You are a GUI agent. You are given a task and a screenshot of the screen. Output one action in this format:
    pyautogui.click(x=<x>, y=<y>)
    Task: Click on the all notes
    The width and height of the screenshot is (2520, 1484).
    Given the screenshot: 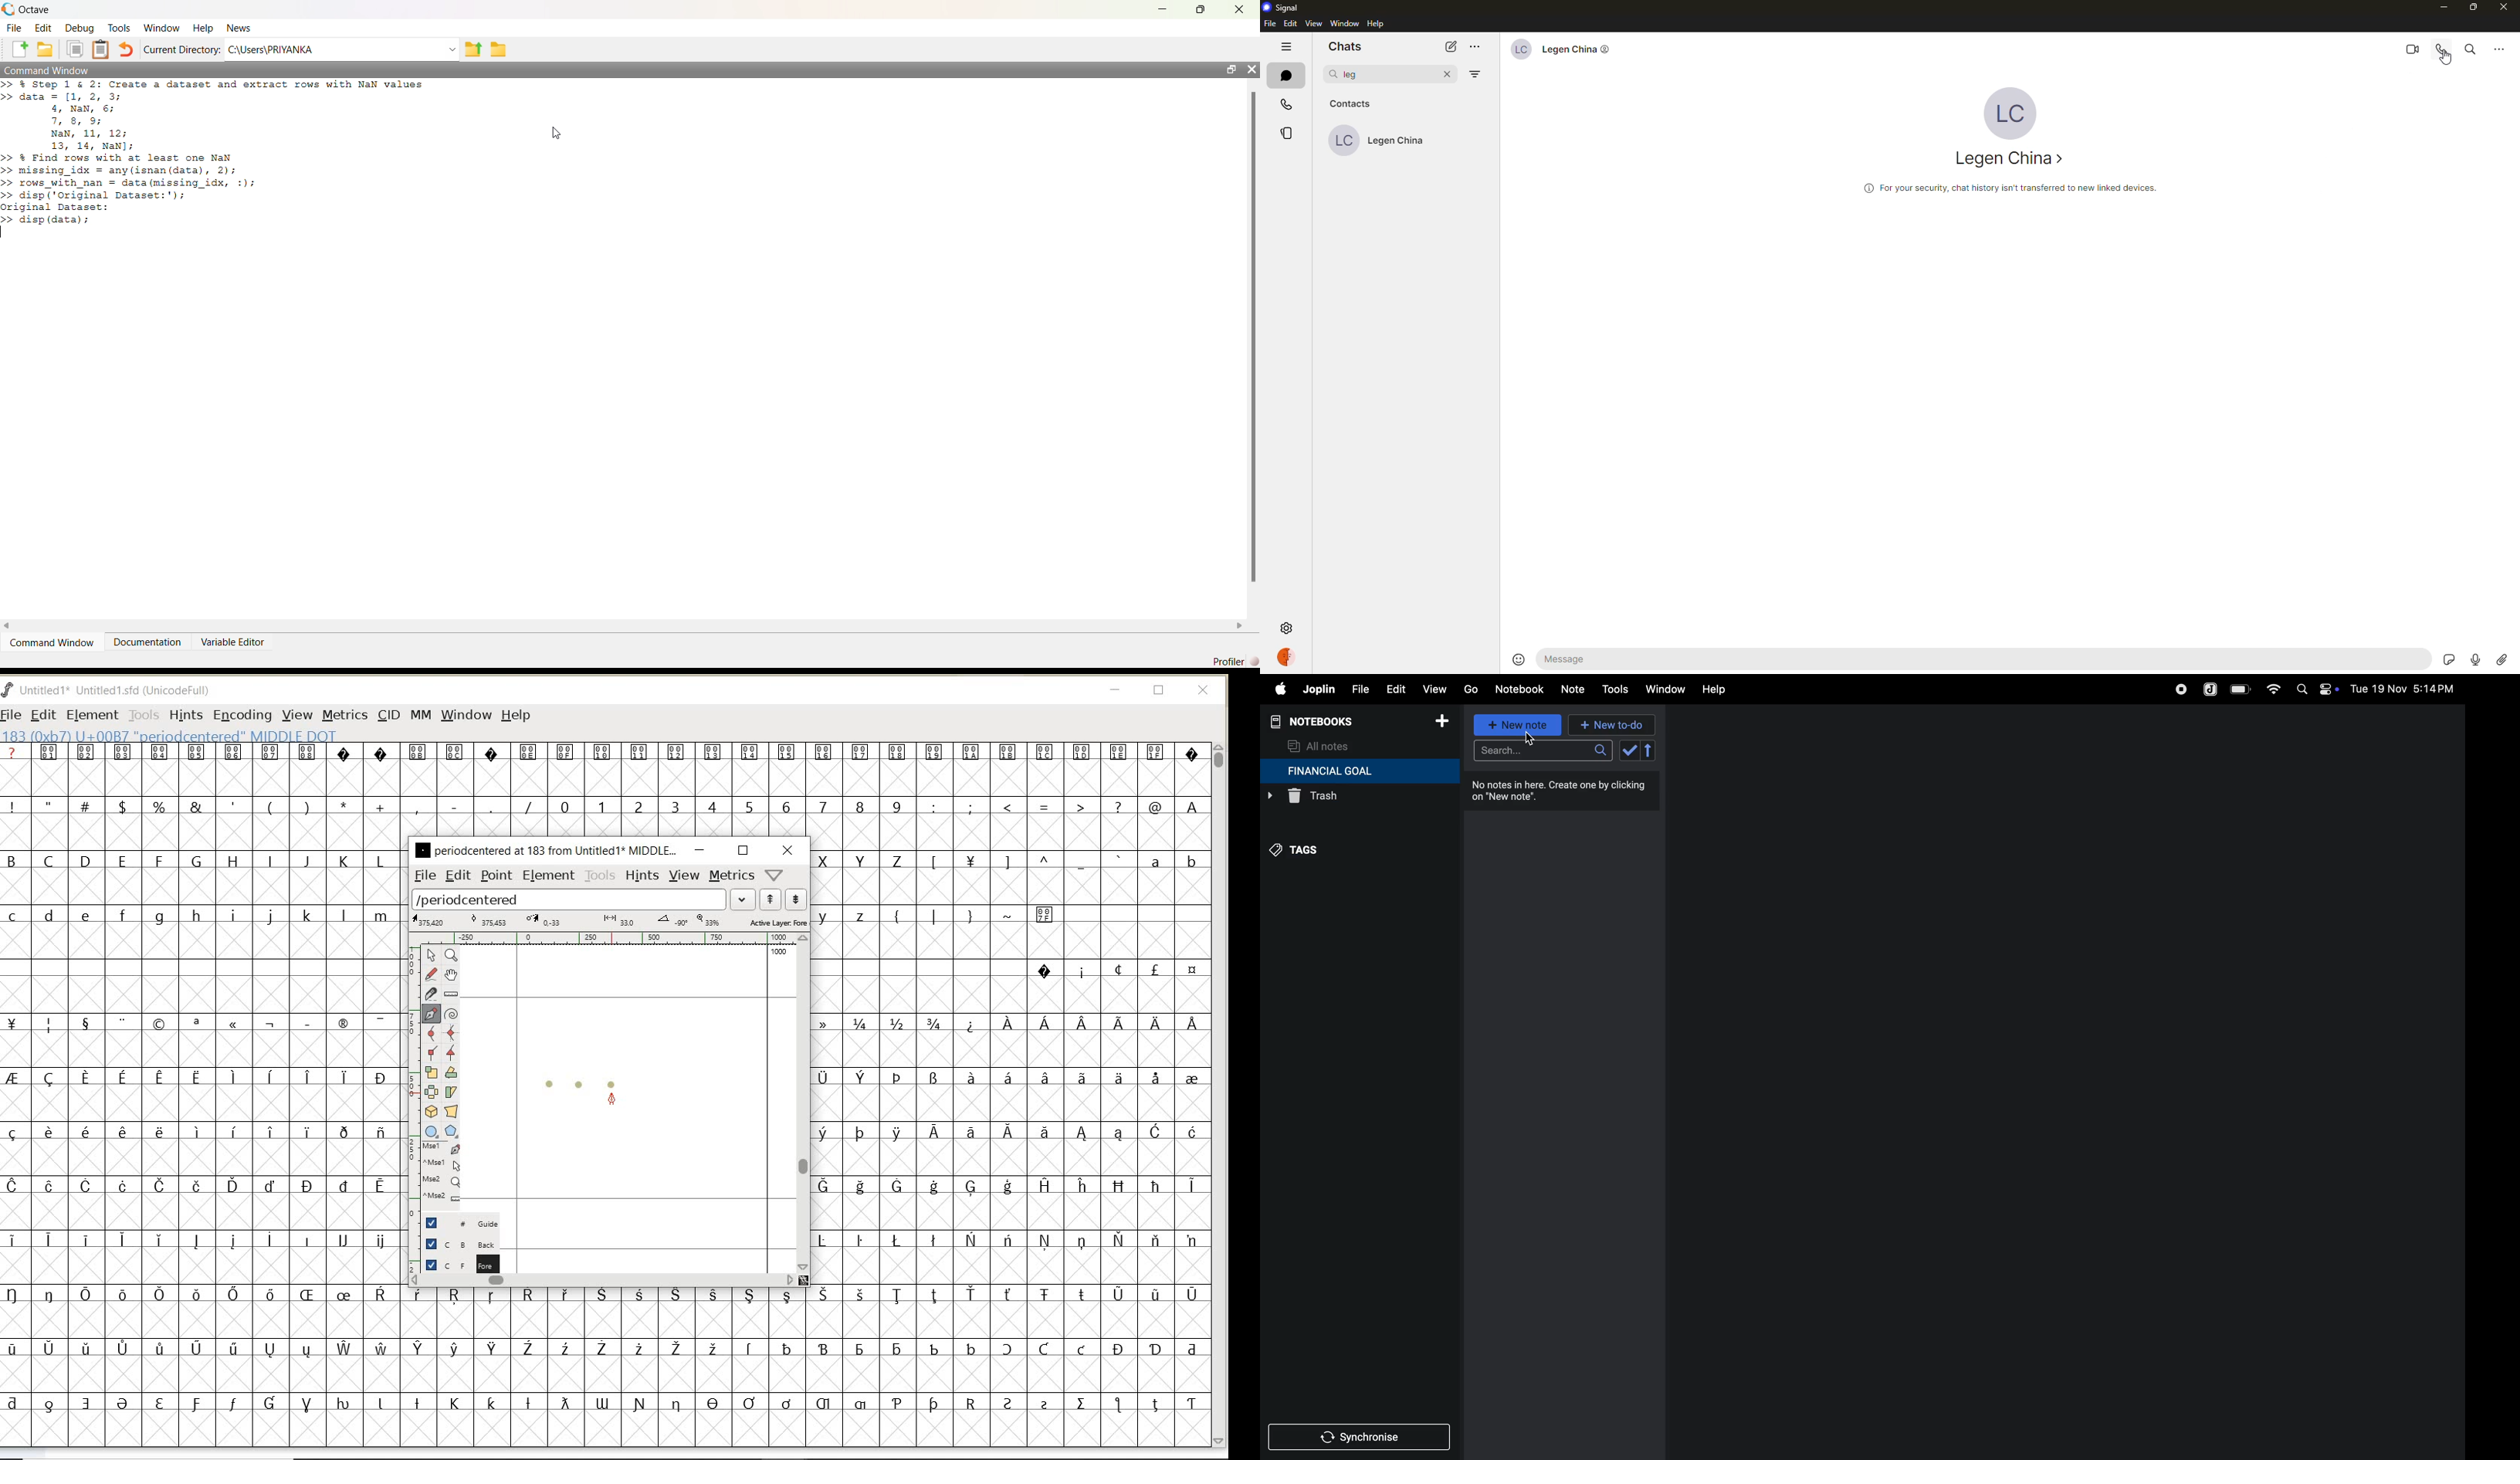 What is the action you would take?
    pyautogui.click(x=1319, y=745)
    